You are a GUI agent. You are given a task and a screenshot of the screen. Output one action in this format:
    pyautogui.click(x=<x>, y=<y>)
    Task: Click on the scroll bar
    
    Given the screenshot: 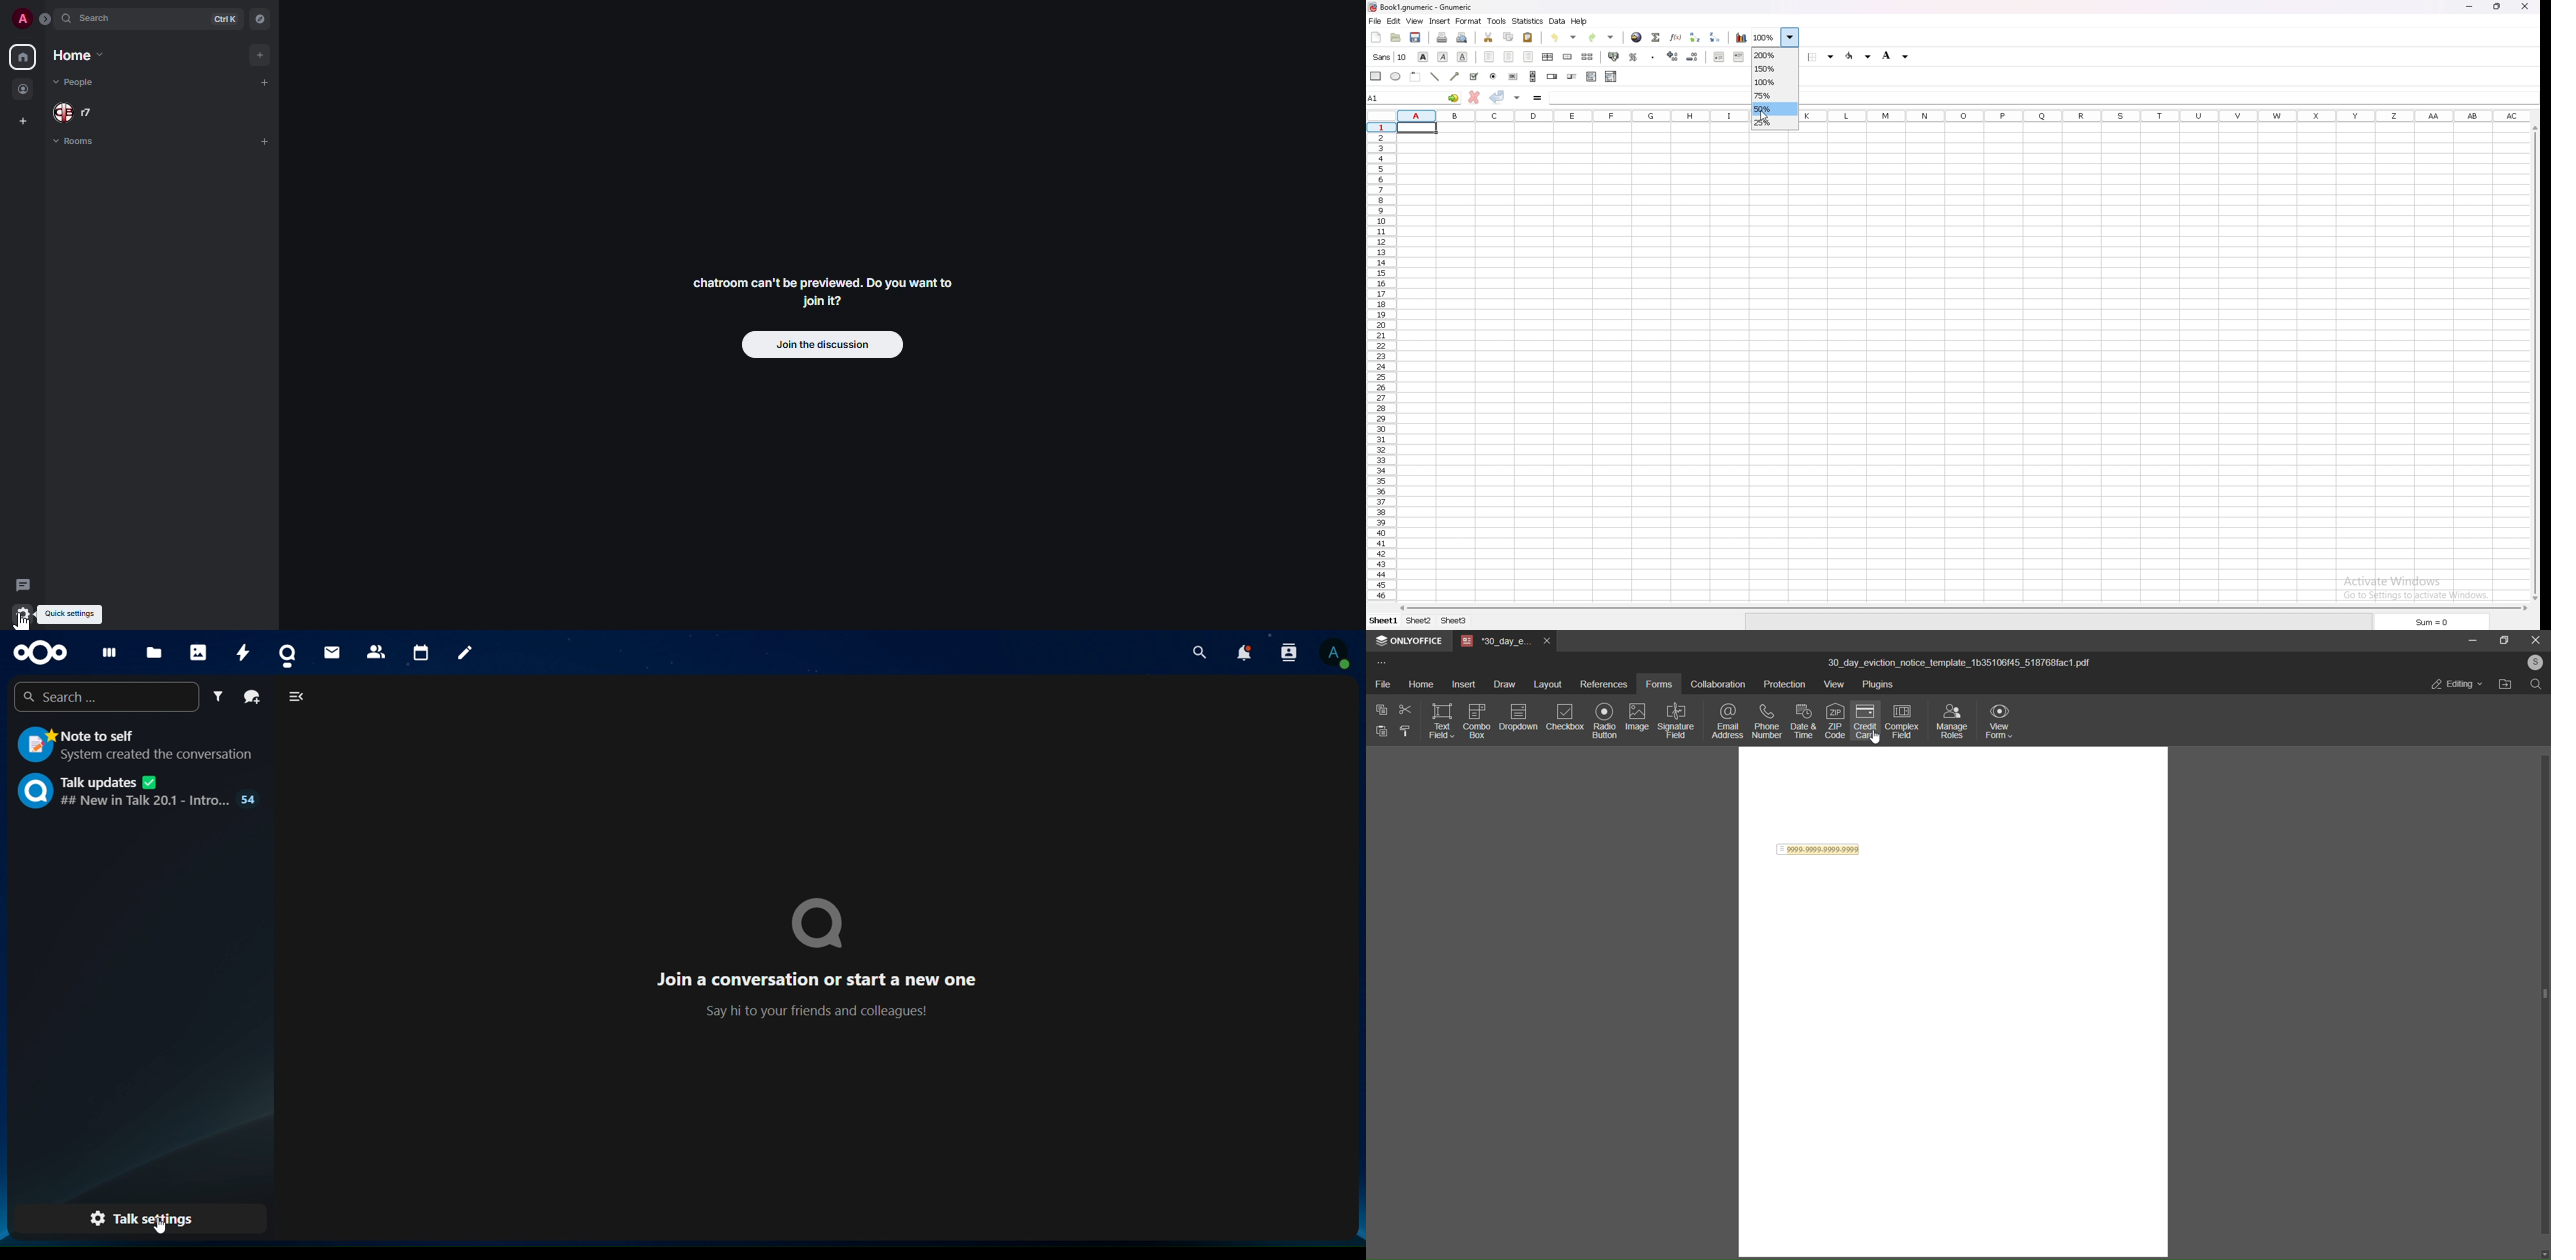 What is the action you would take?
    pyautogui.click(x=1533, y=76)
    